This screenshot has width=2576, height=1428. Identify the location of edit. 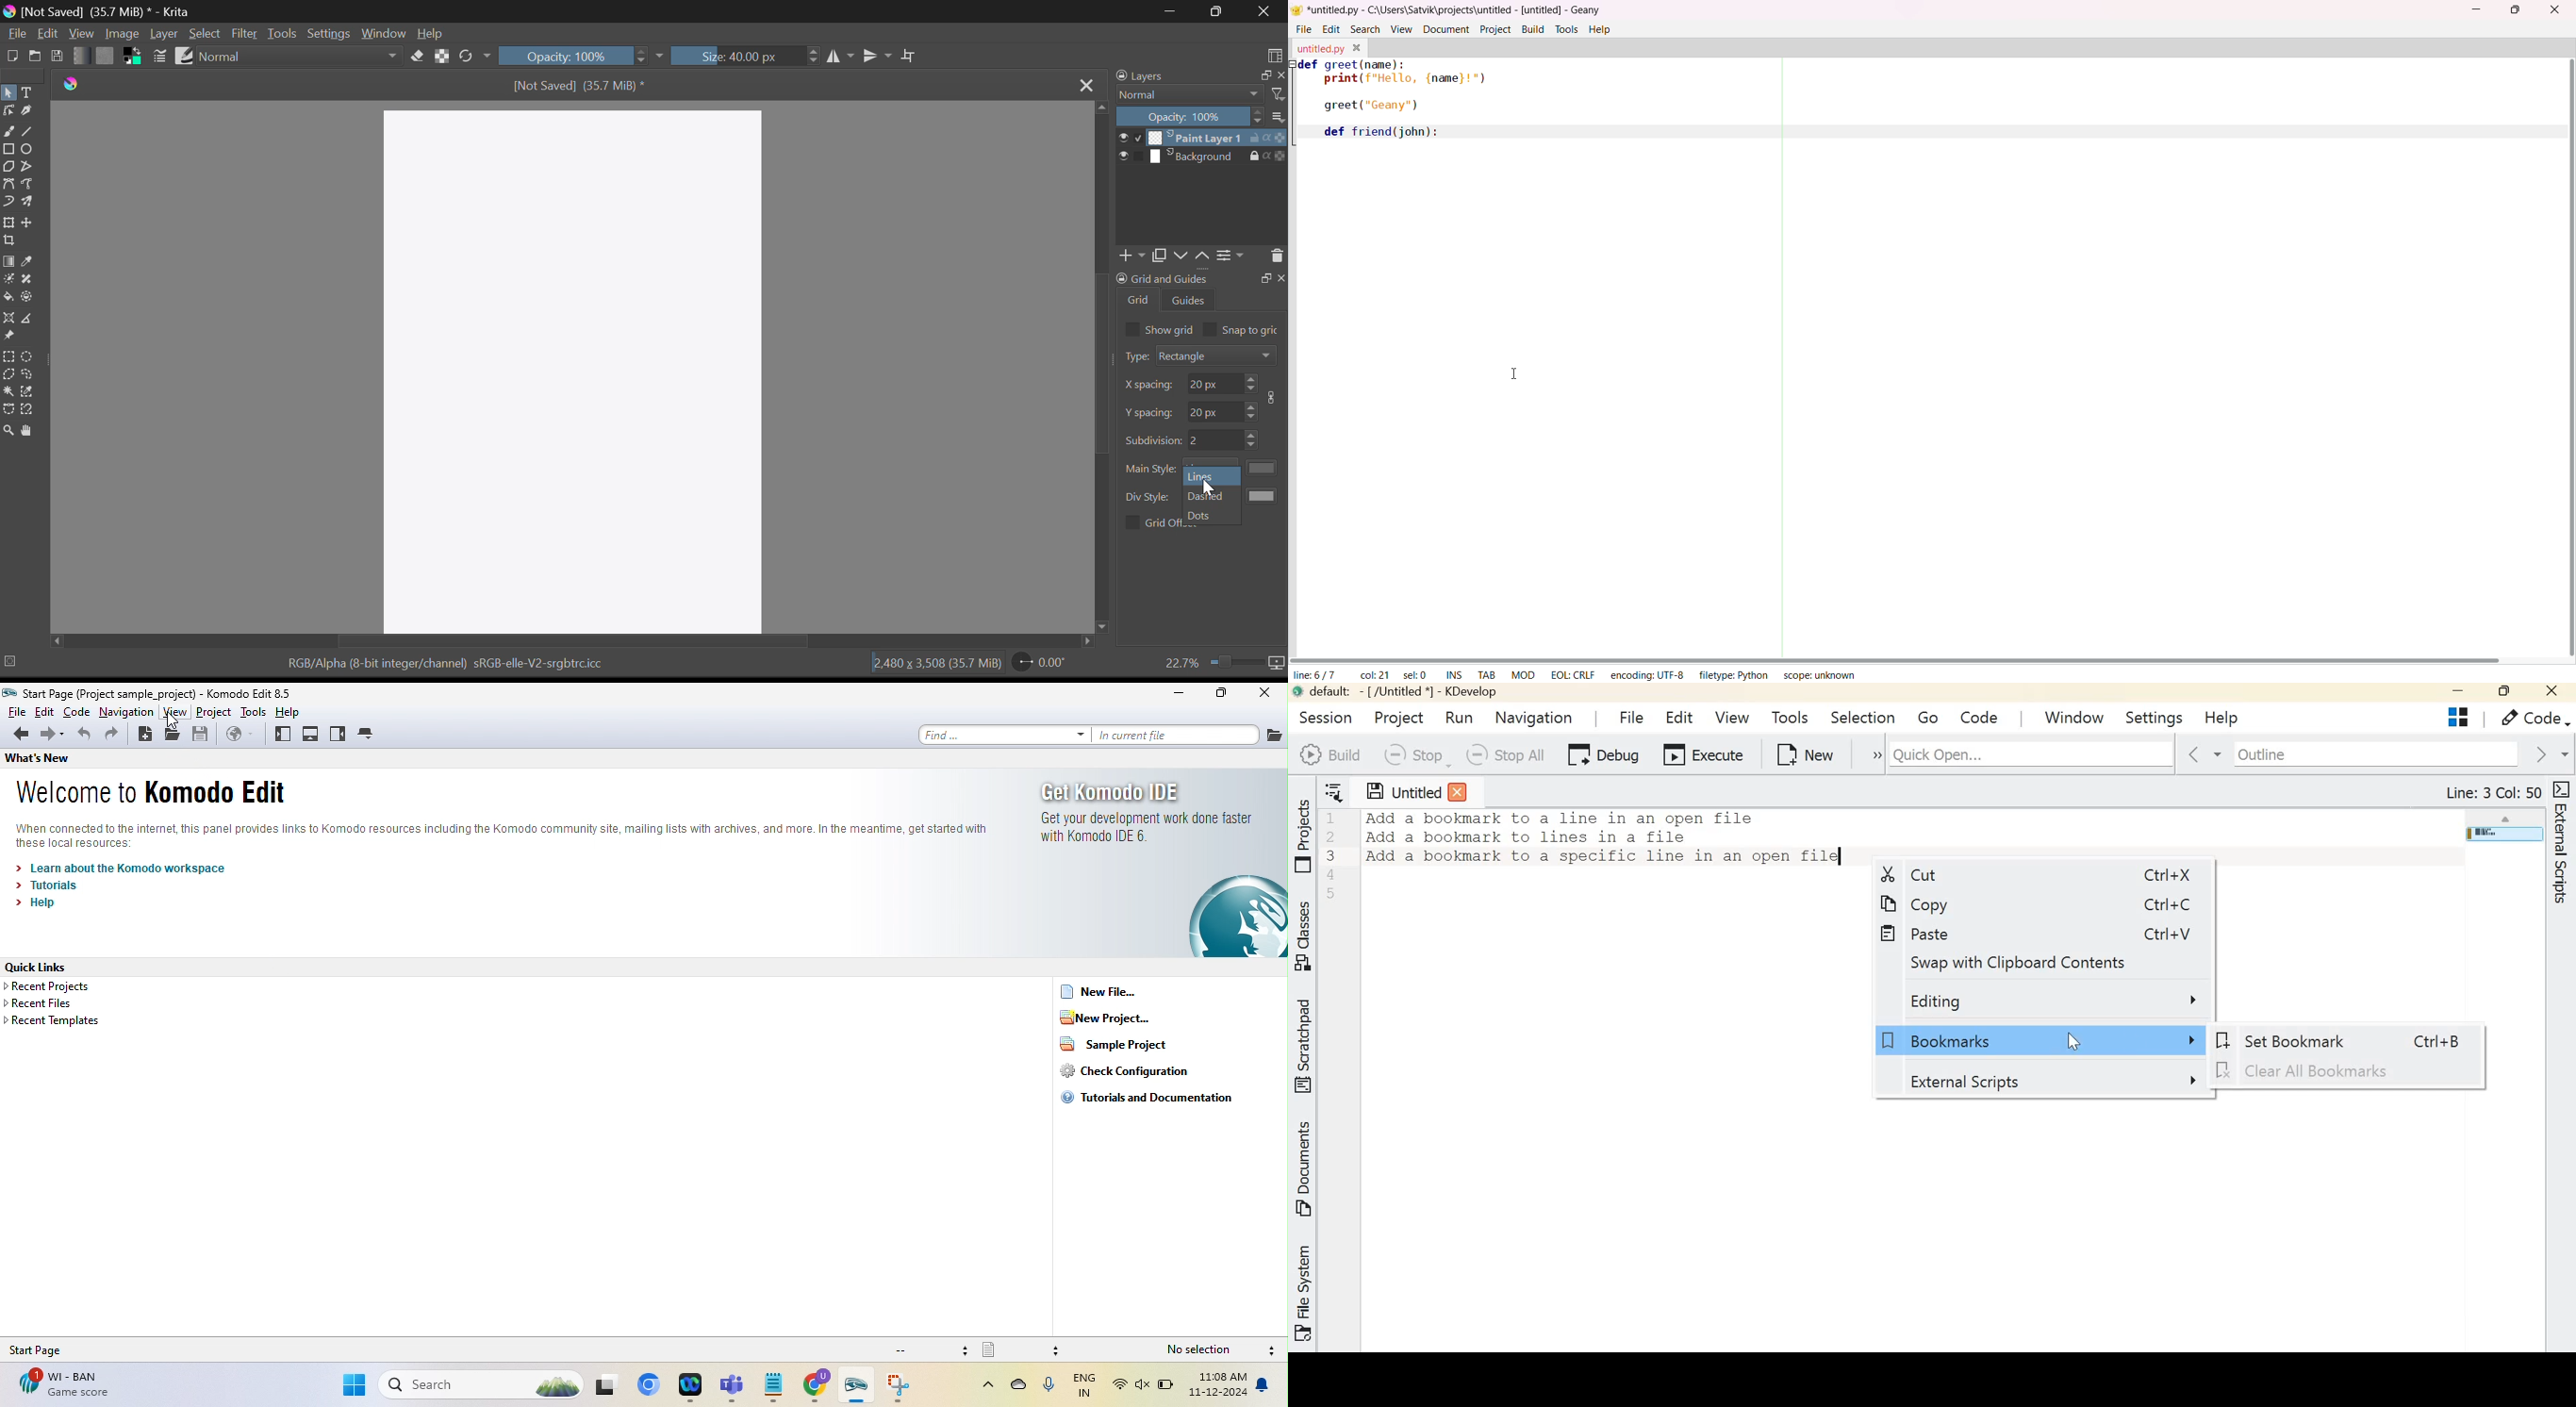
(1329, 29).